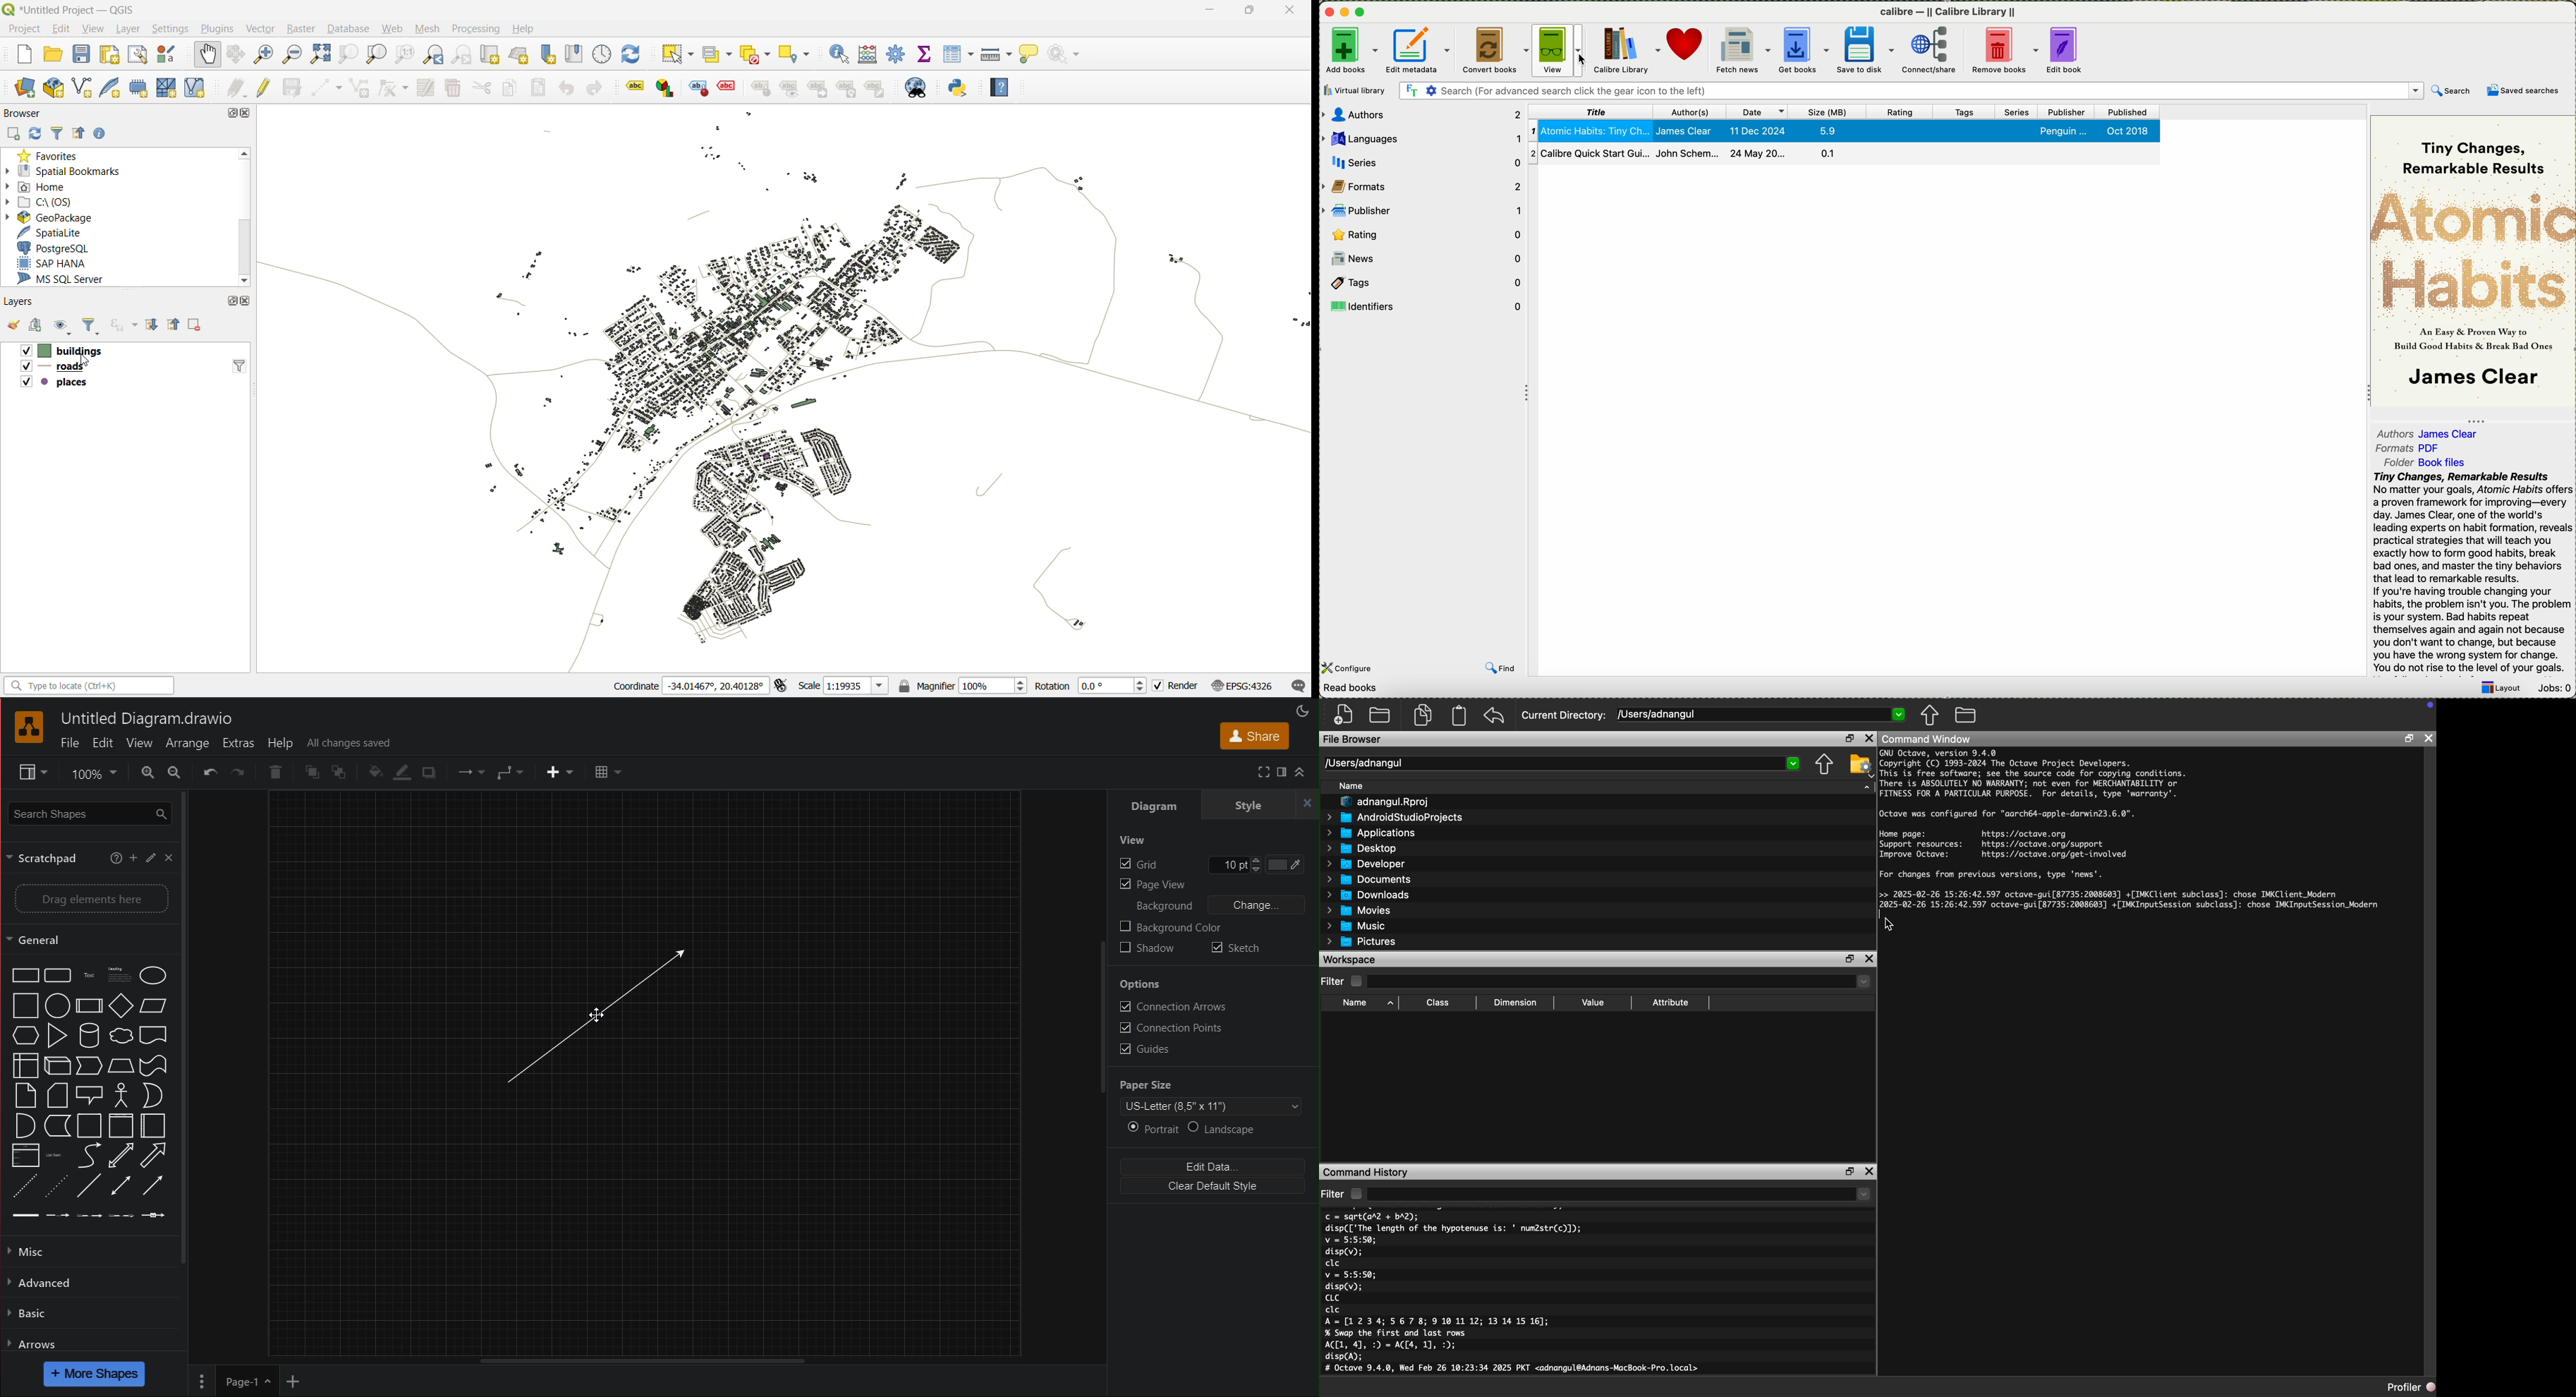 This screenshot has height=1400, width=2576. What do you see at coordinates (1357, 926) in the screenshot?
I see `Music` at bounding box center [1357, 926].